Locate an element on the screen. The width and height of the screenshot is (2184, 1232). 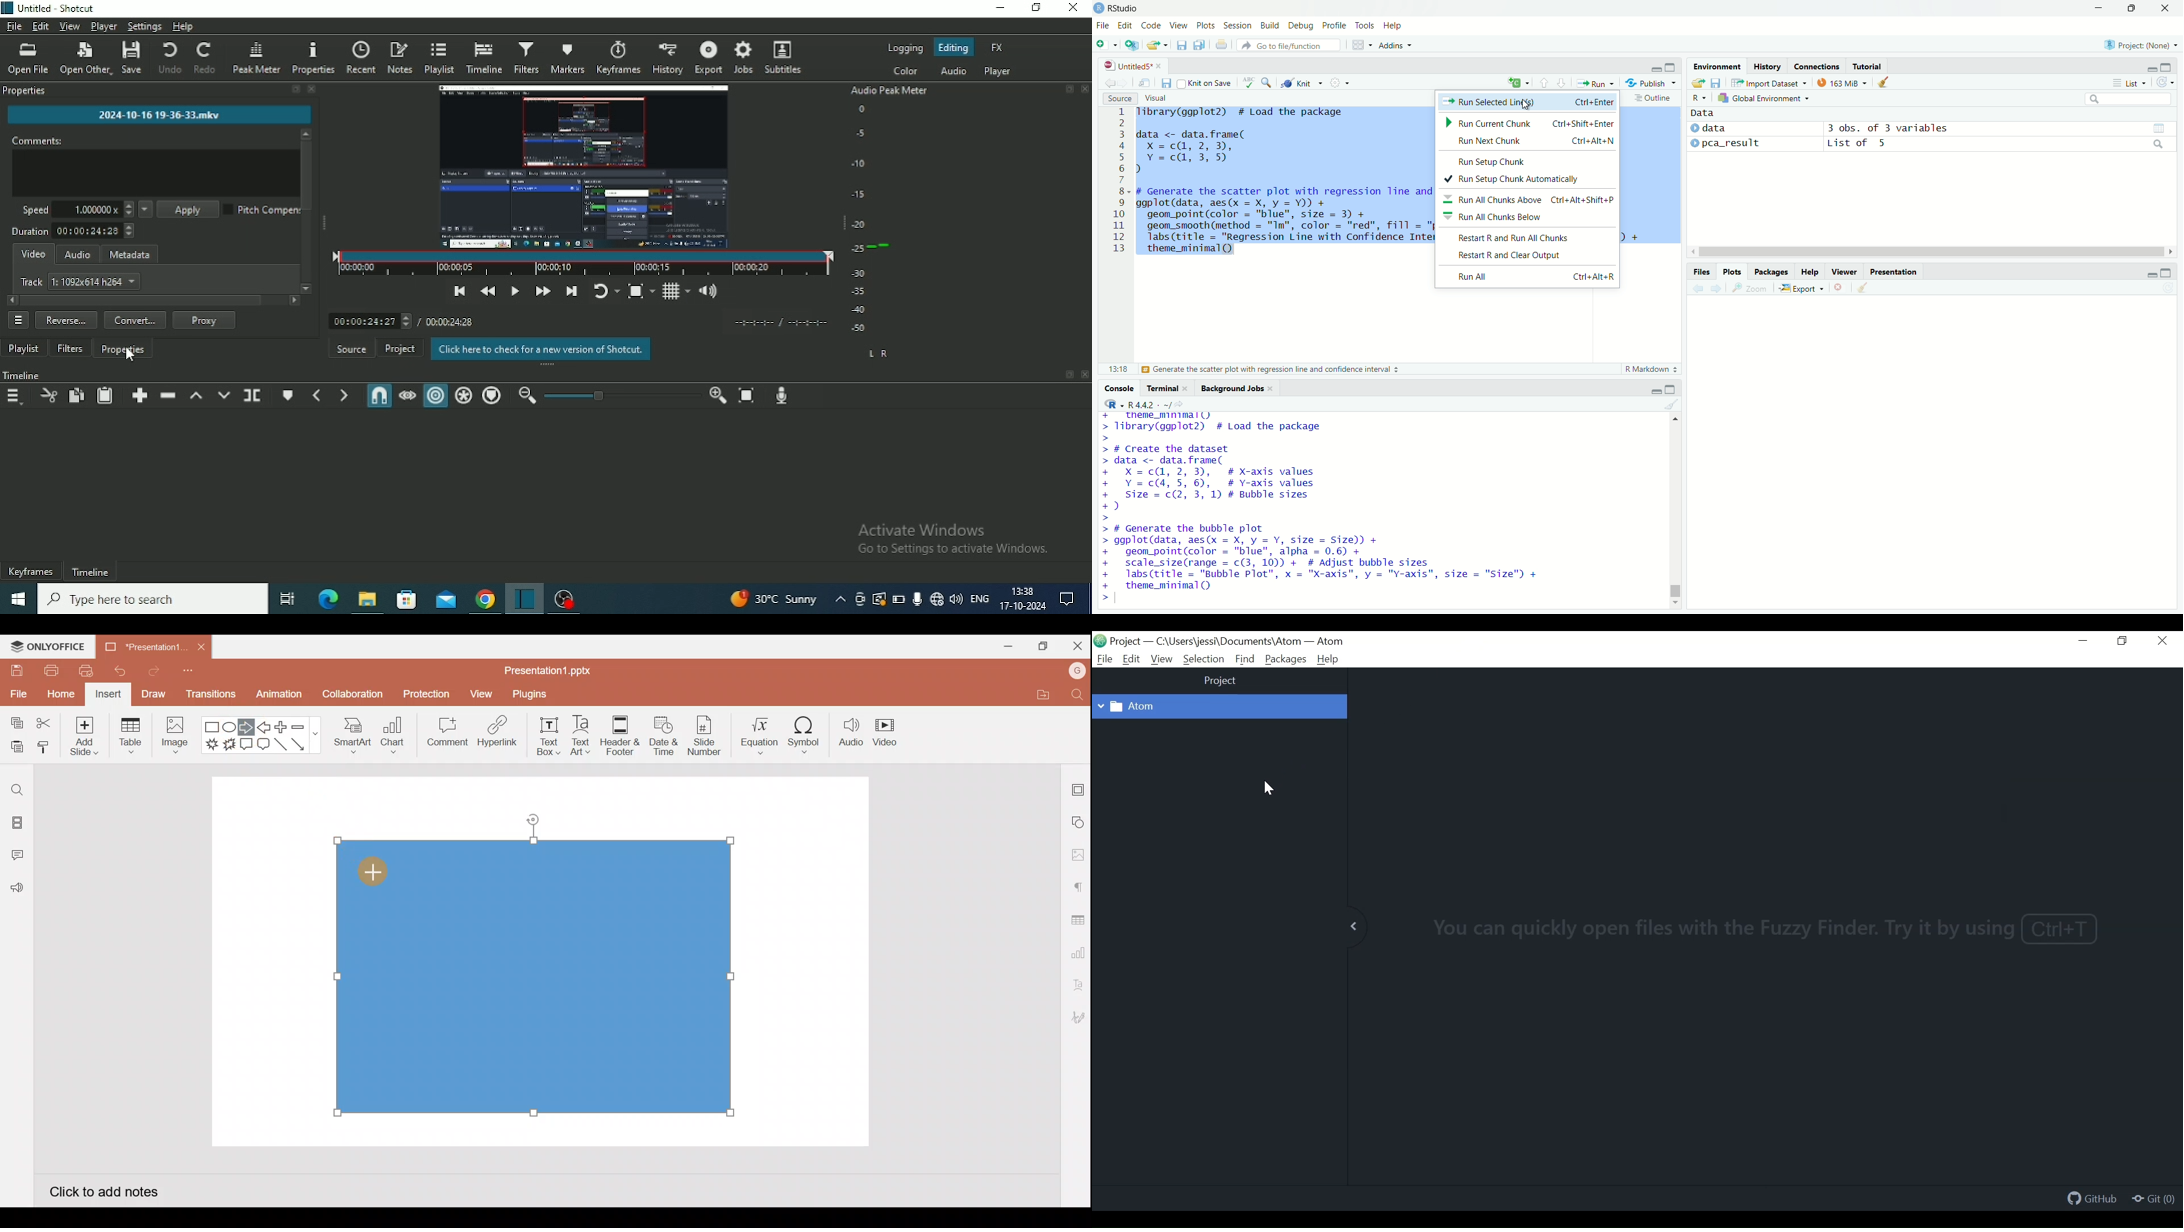
Player is located at coordinates (103, 26).